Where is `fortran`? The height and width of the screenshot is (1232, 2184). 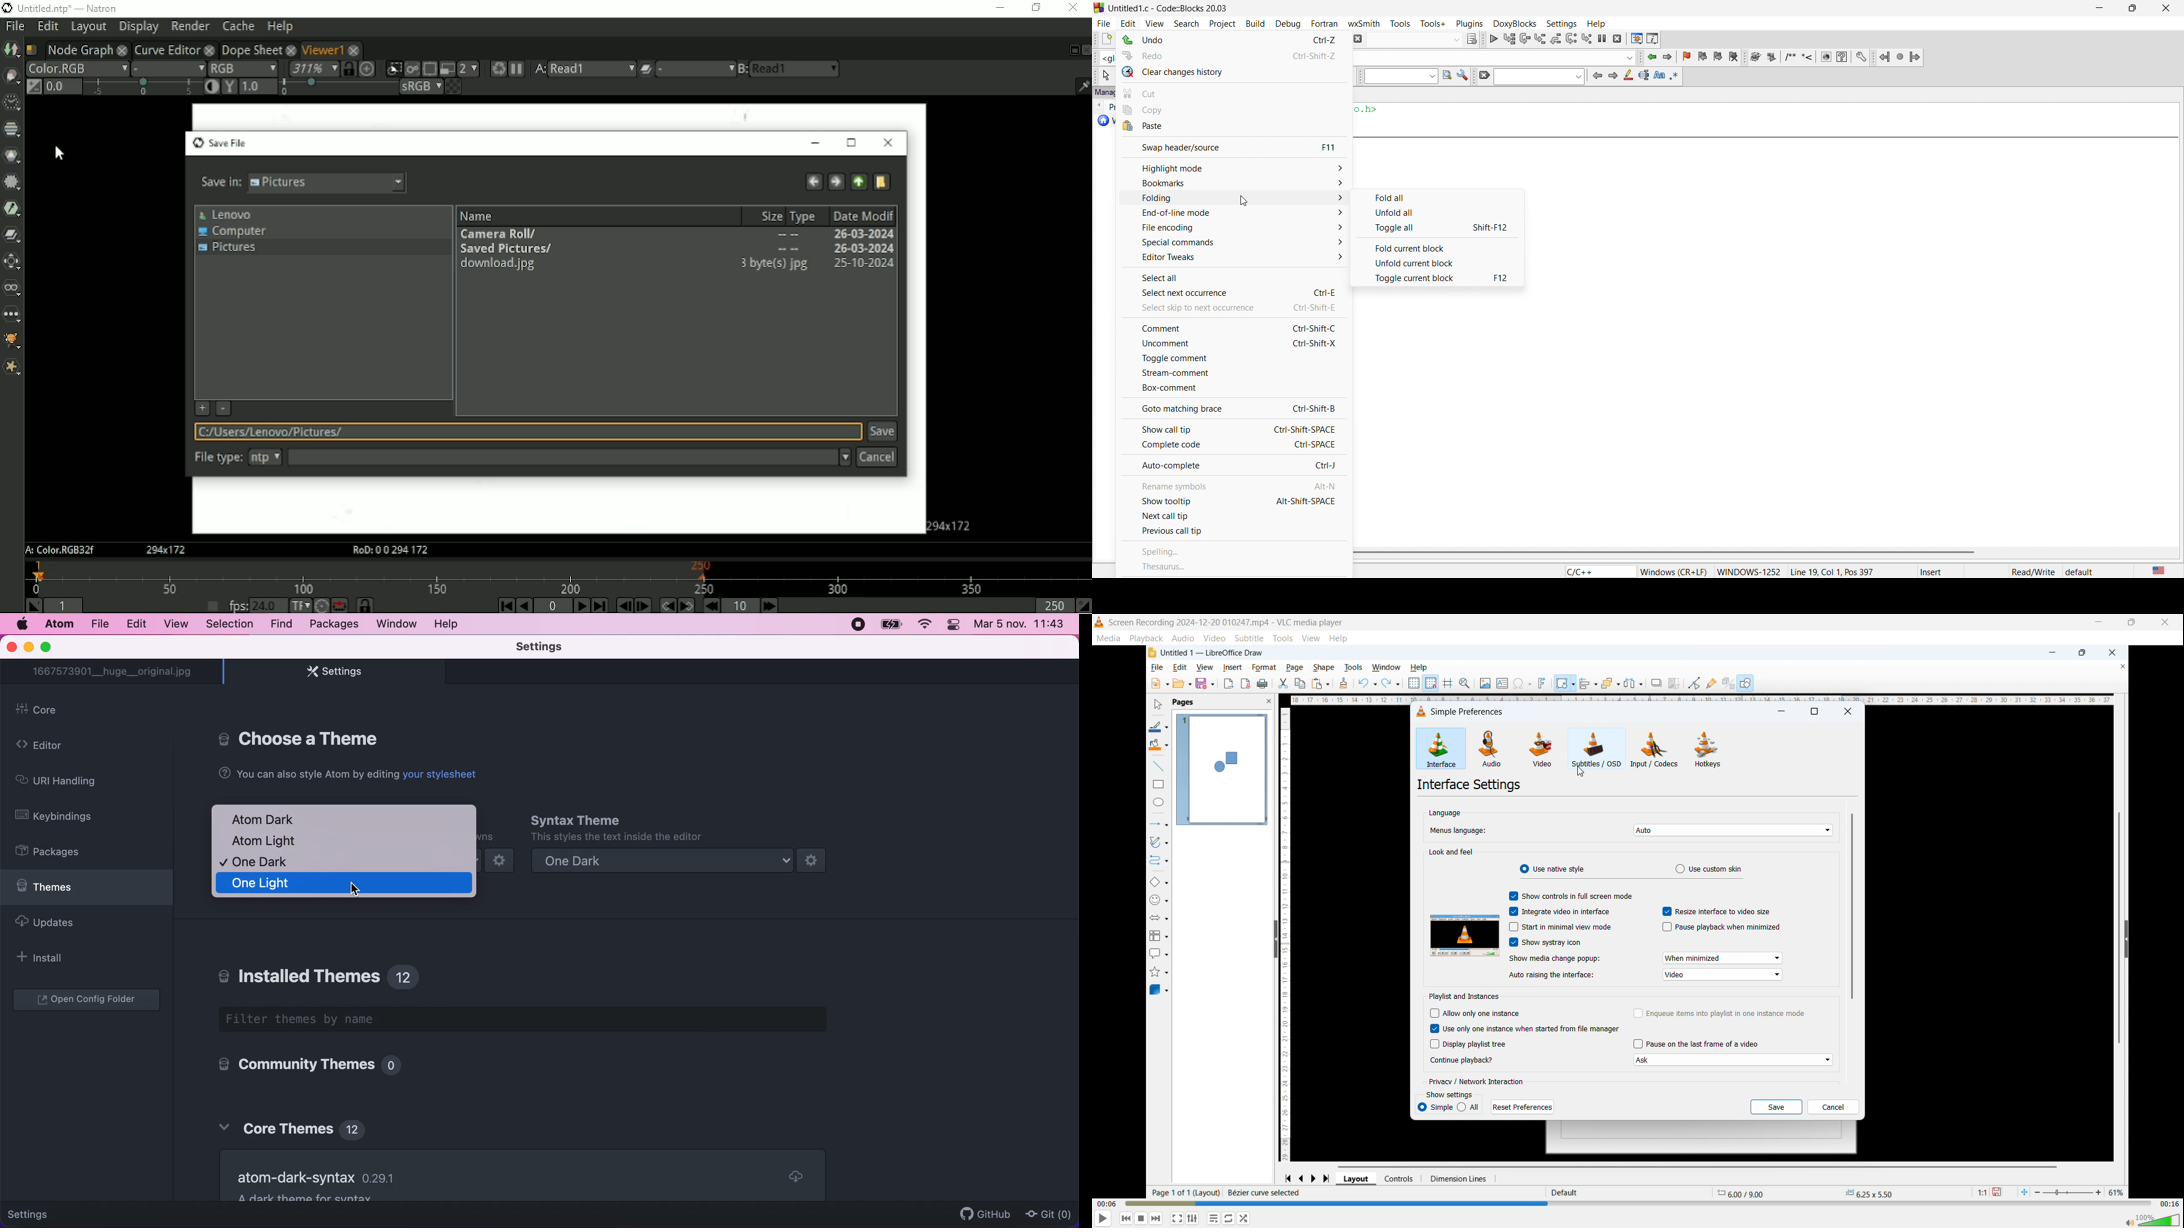 fortran is located at coordinates (1322, 23).